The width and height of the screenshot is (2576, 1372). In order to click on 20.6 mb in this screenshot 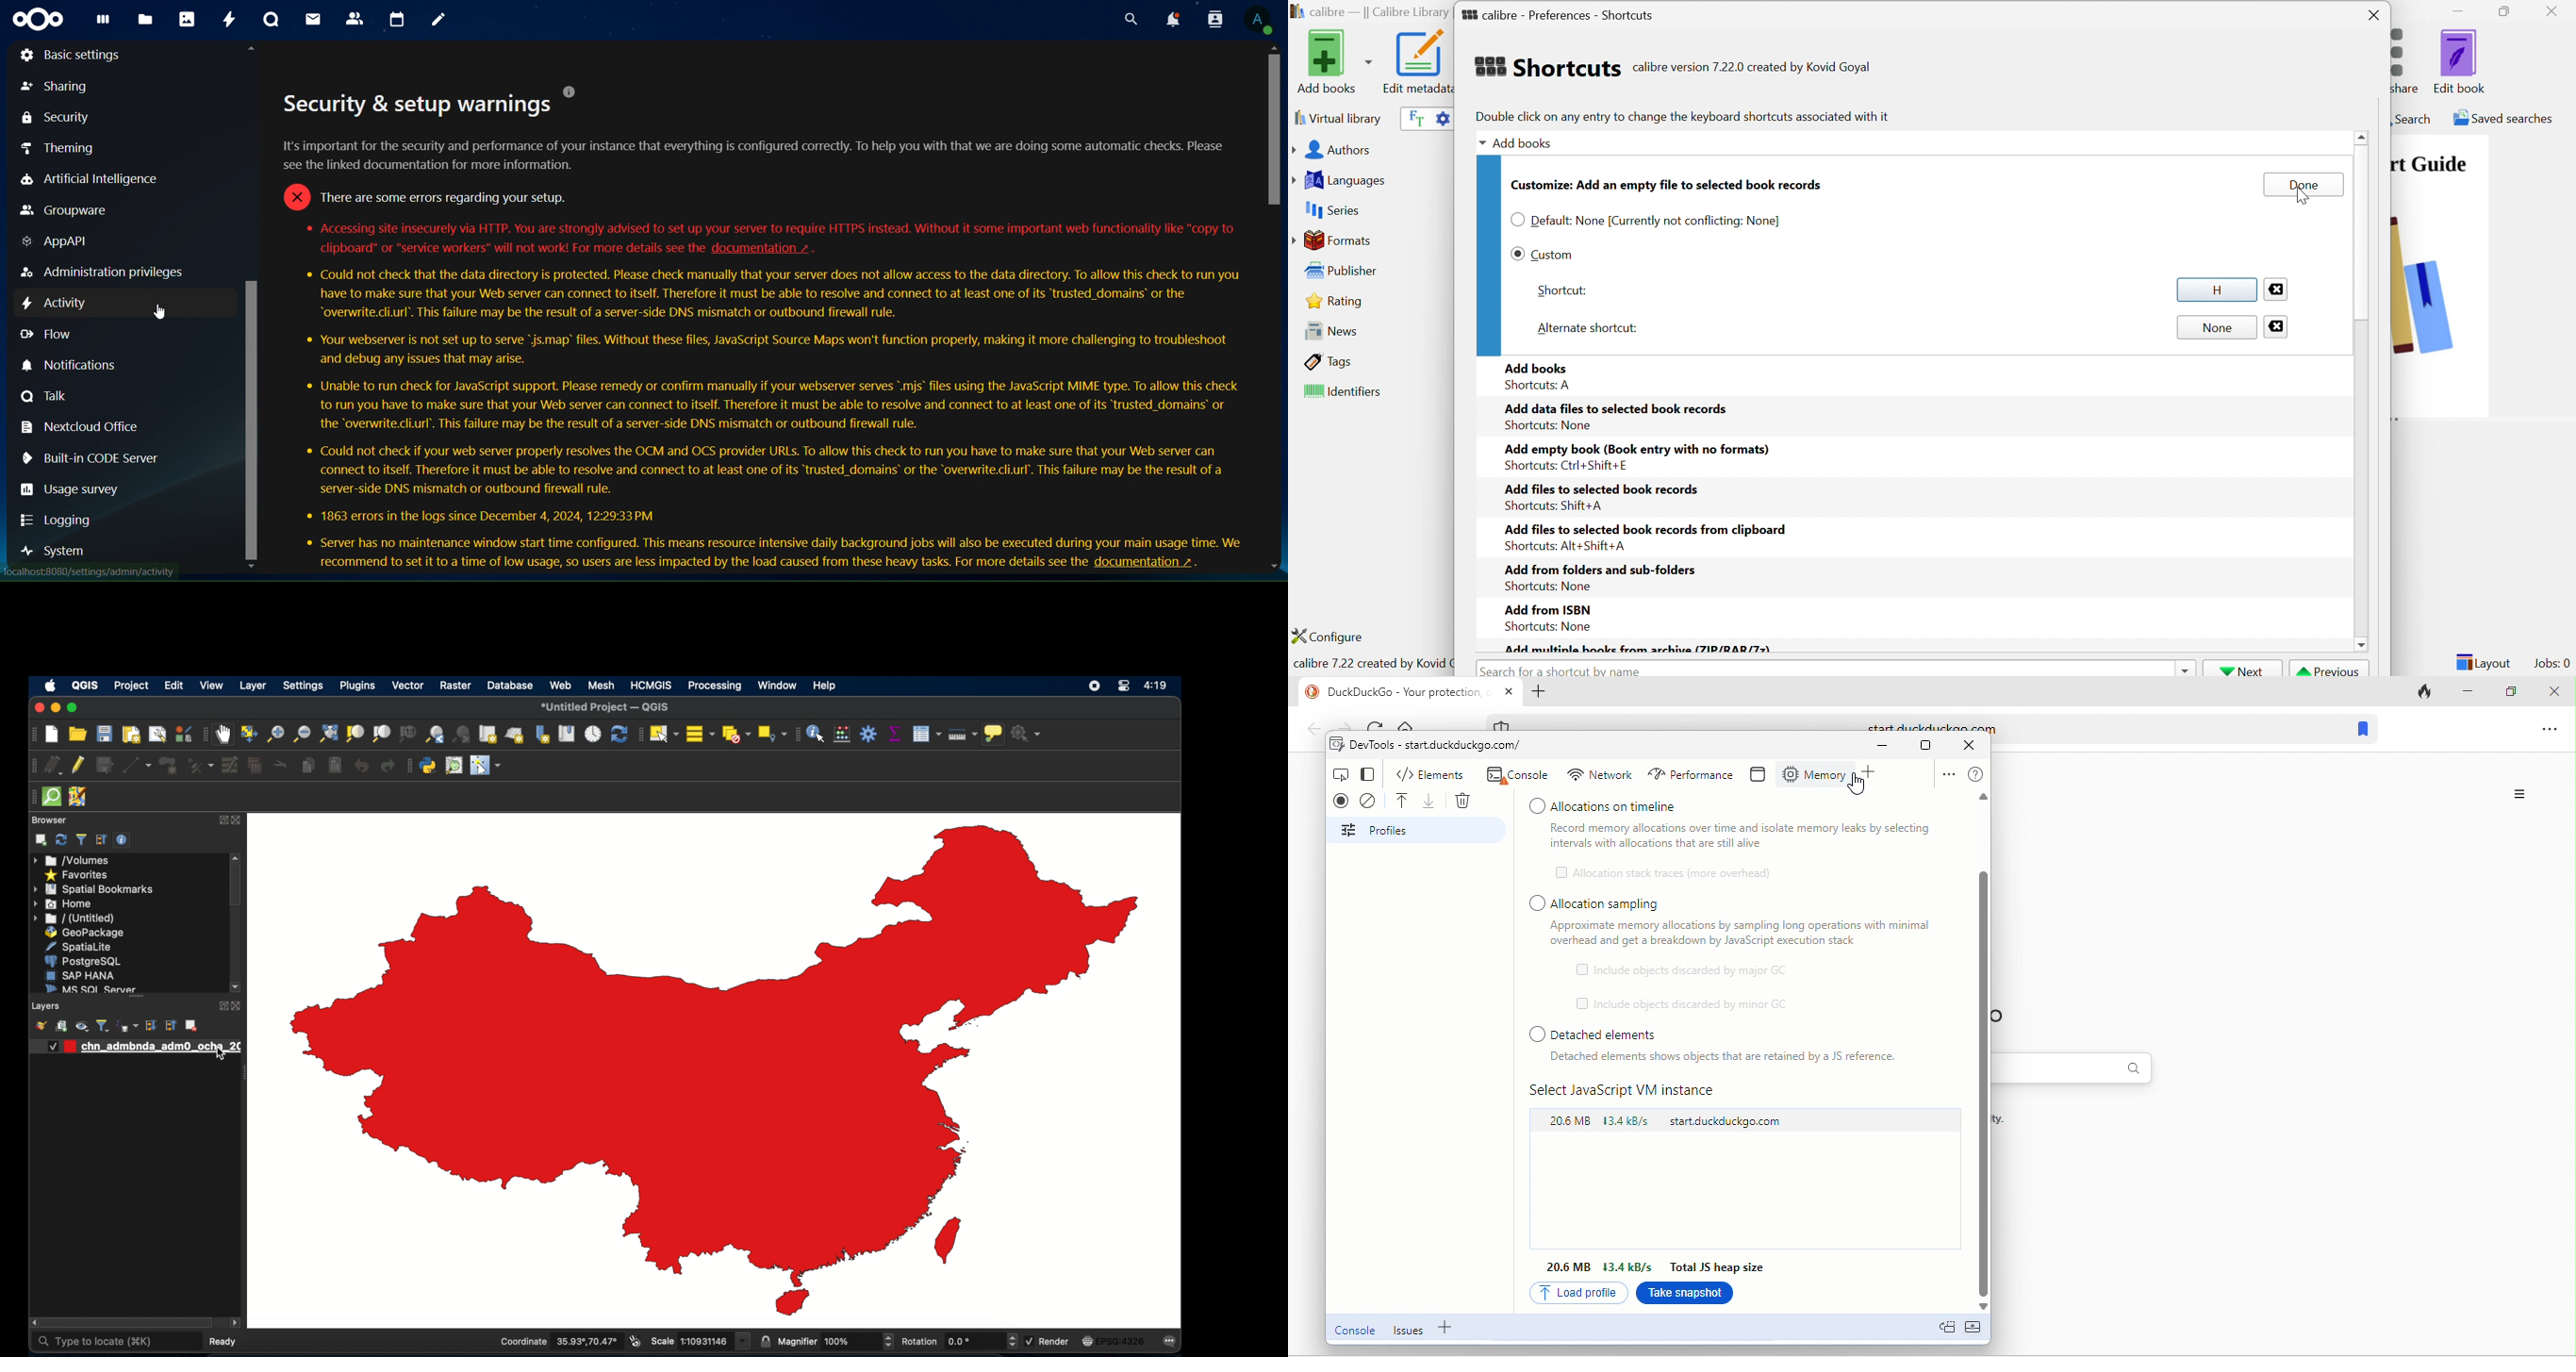, I will do `click(1569, 1119)`.